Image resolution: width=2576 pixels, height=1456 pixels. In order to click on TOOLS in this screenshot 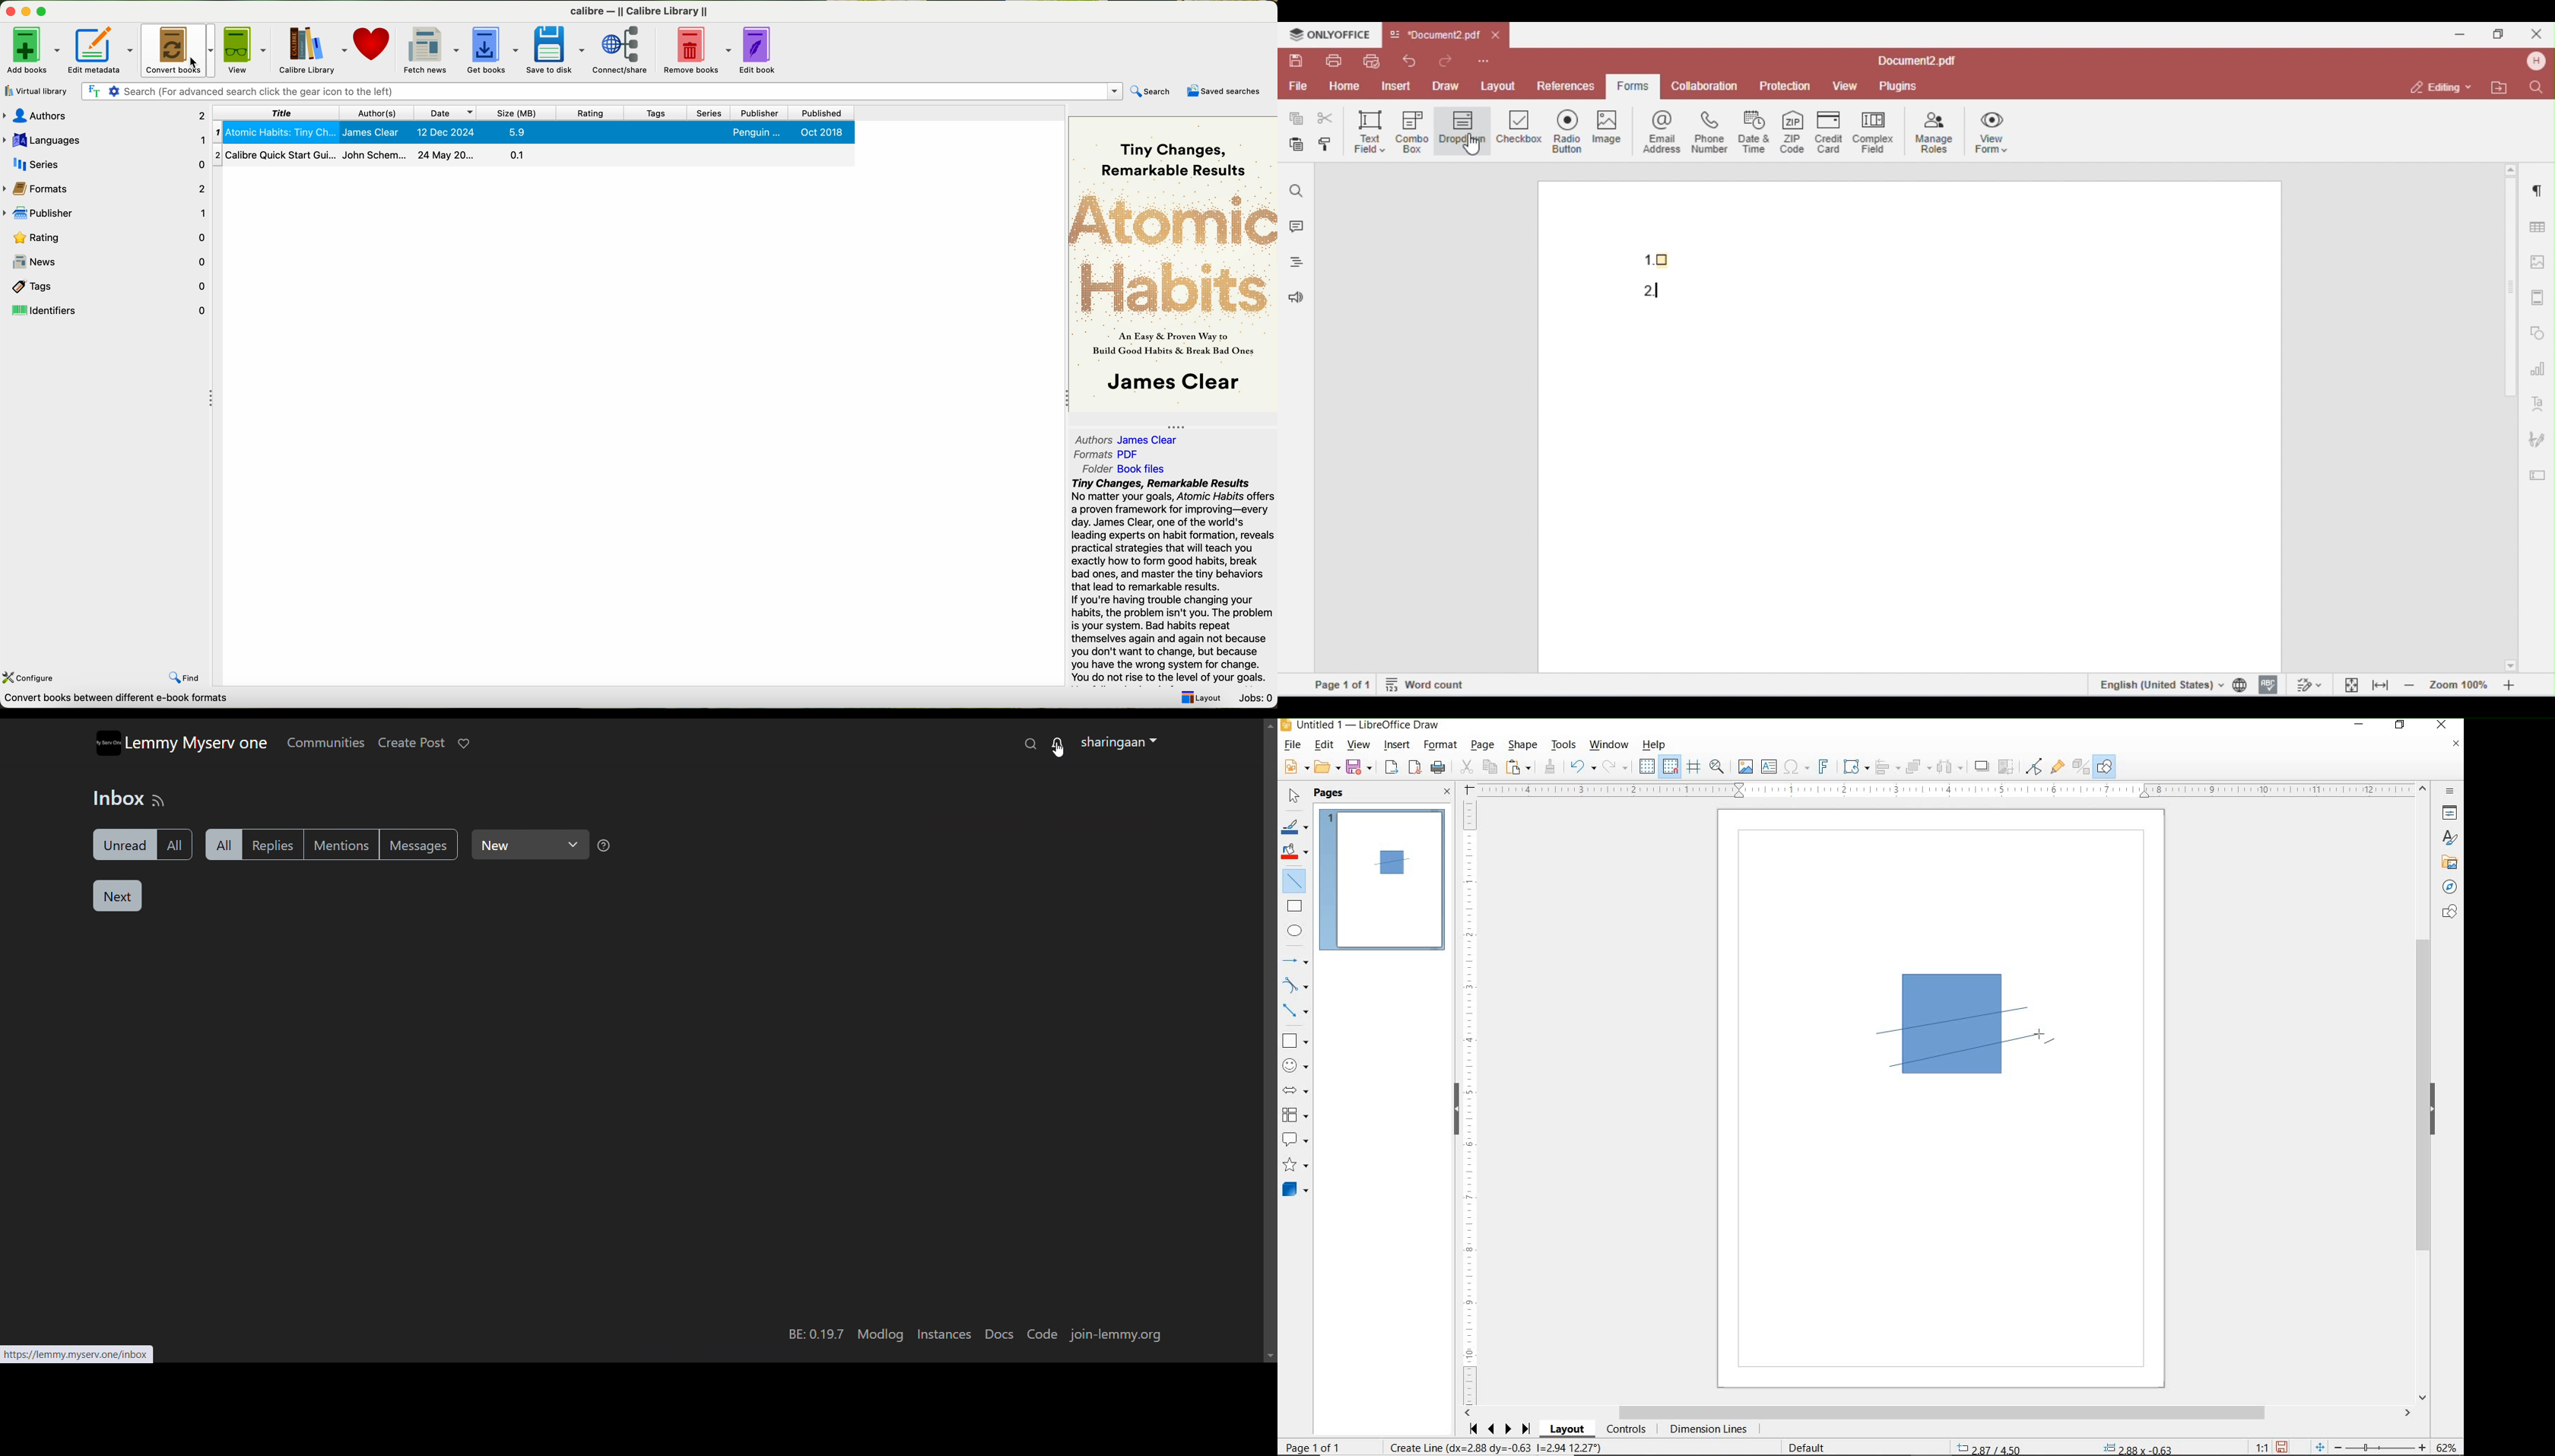, I will do `click(1565, 746)`.